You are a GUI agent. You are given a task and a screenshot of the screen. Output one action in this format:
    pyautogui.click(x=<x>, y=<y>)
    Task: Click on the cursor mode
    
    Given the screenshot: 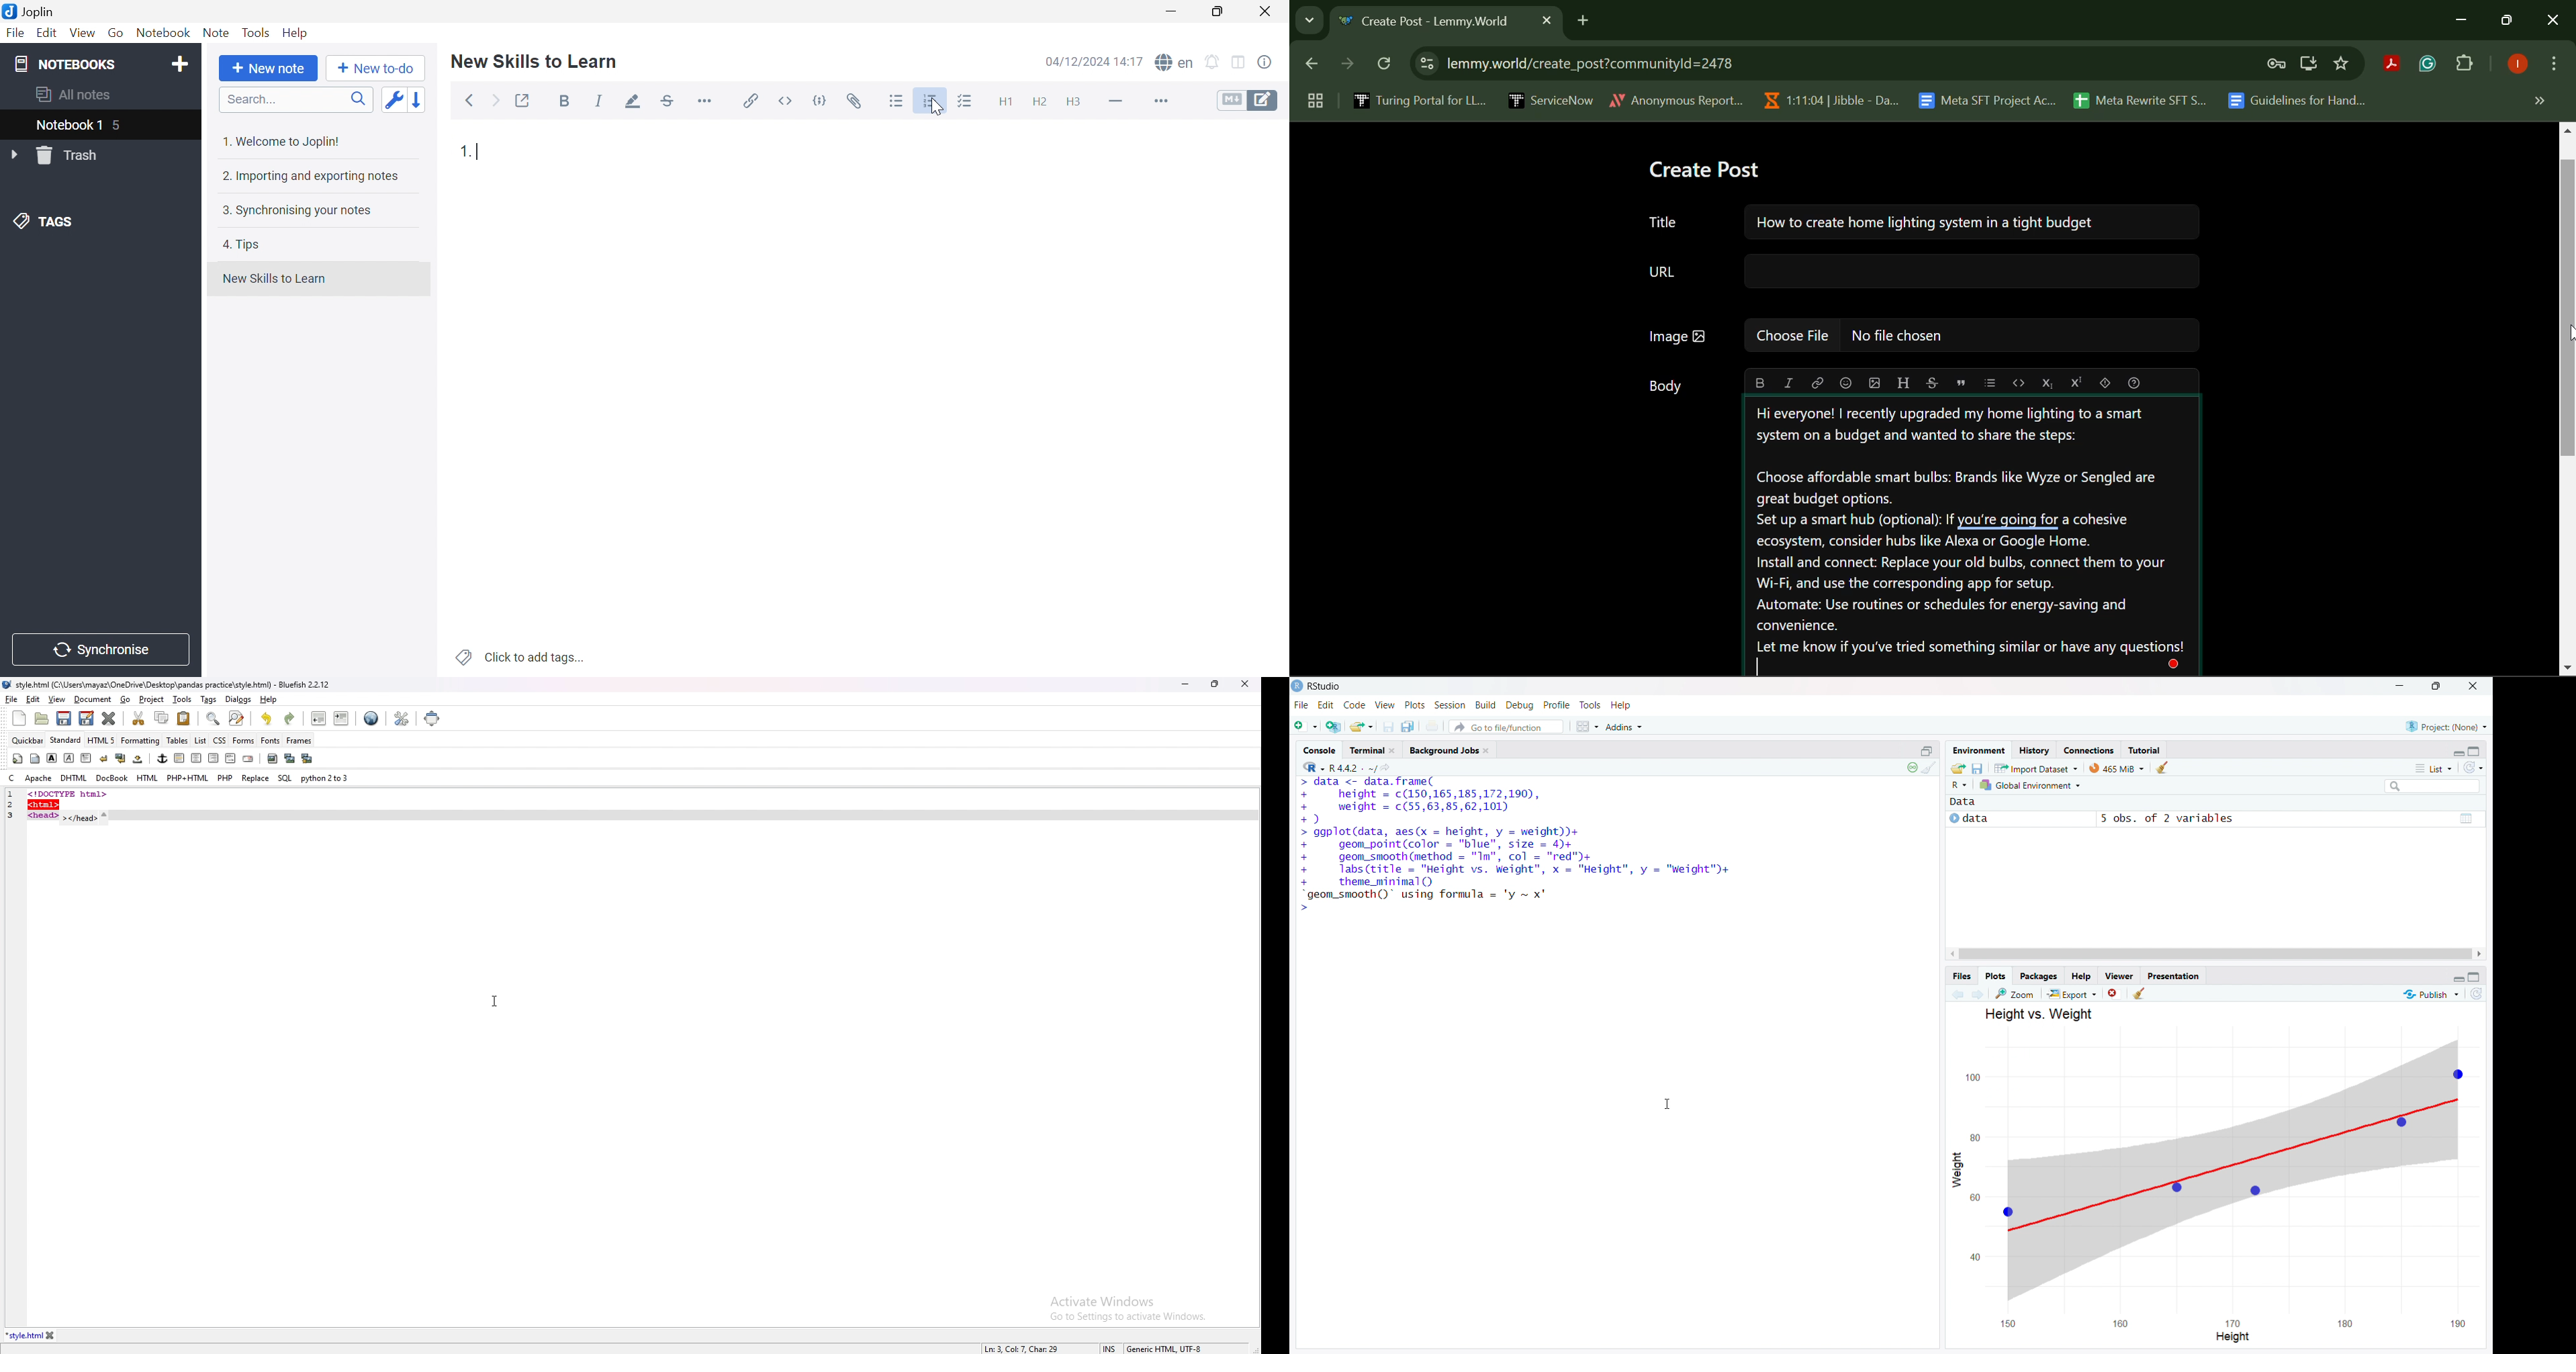 What is the action you would take?
    pyautogui.click(x=1110, y=1348)
    